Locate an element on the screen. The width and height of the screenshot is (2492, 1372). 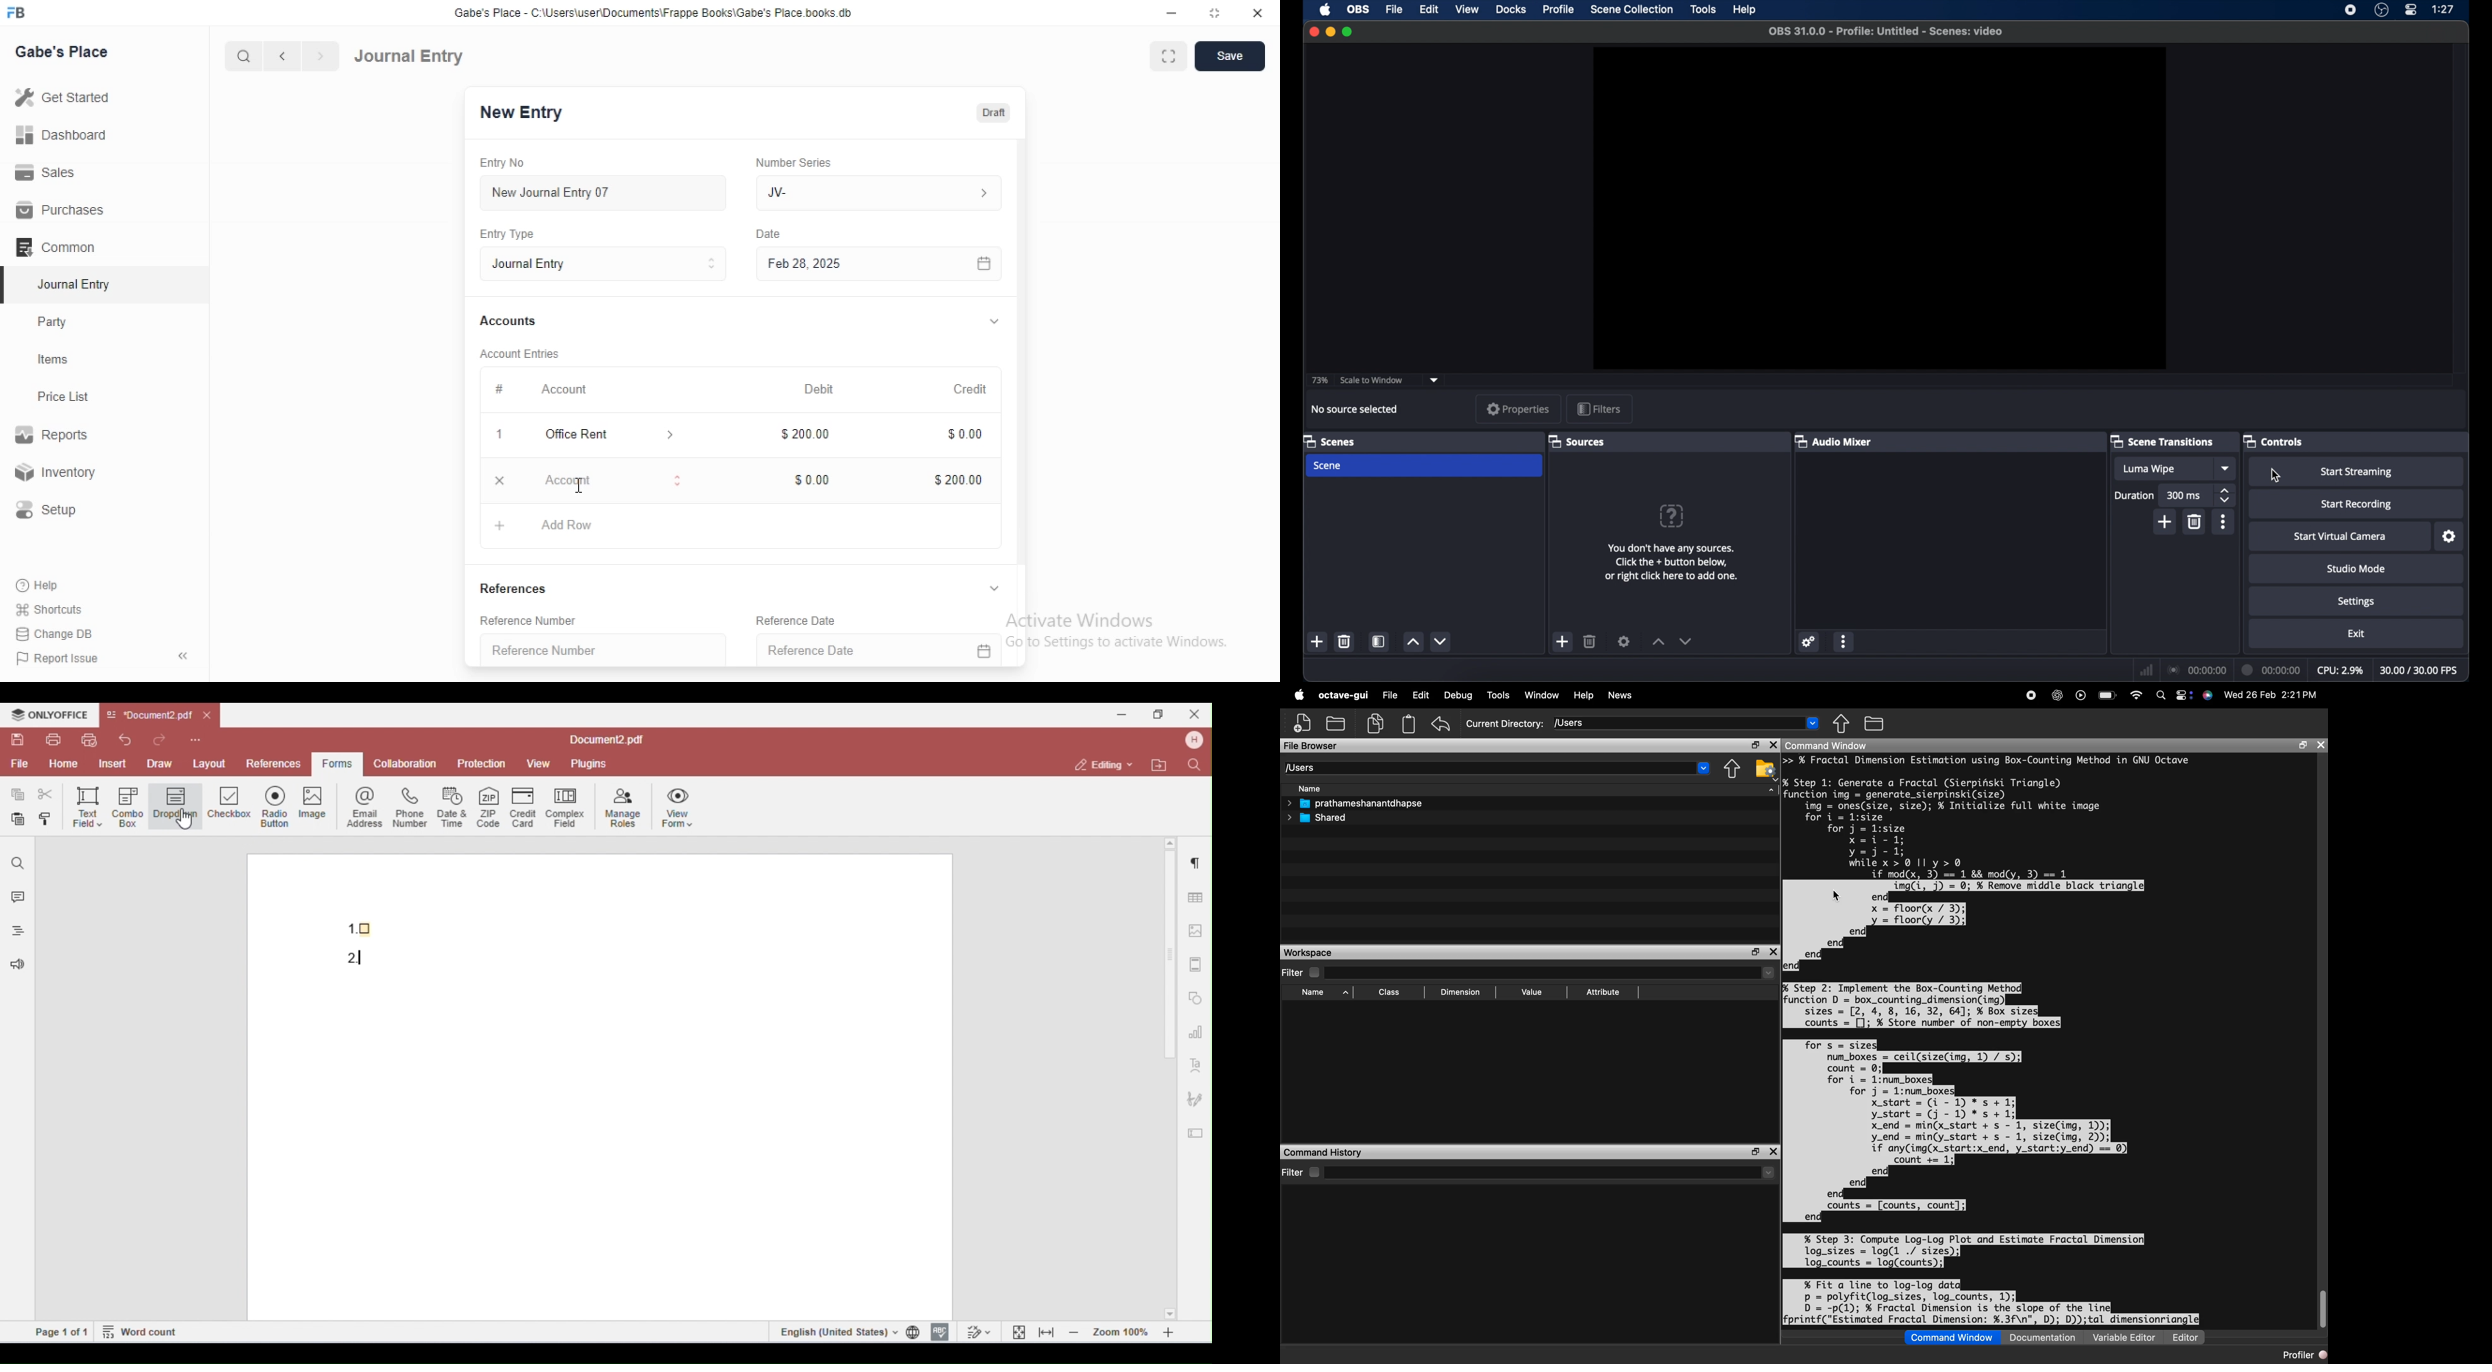
JV- is located at coordinates (883, 193).